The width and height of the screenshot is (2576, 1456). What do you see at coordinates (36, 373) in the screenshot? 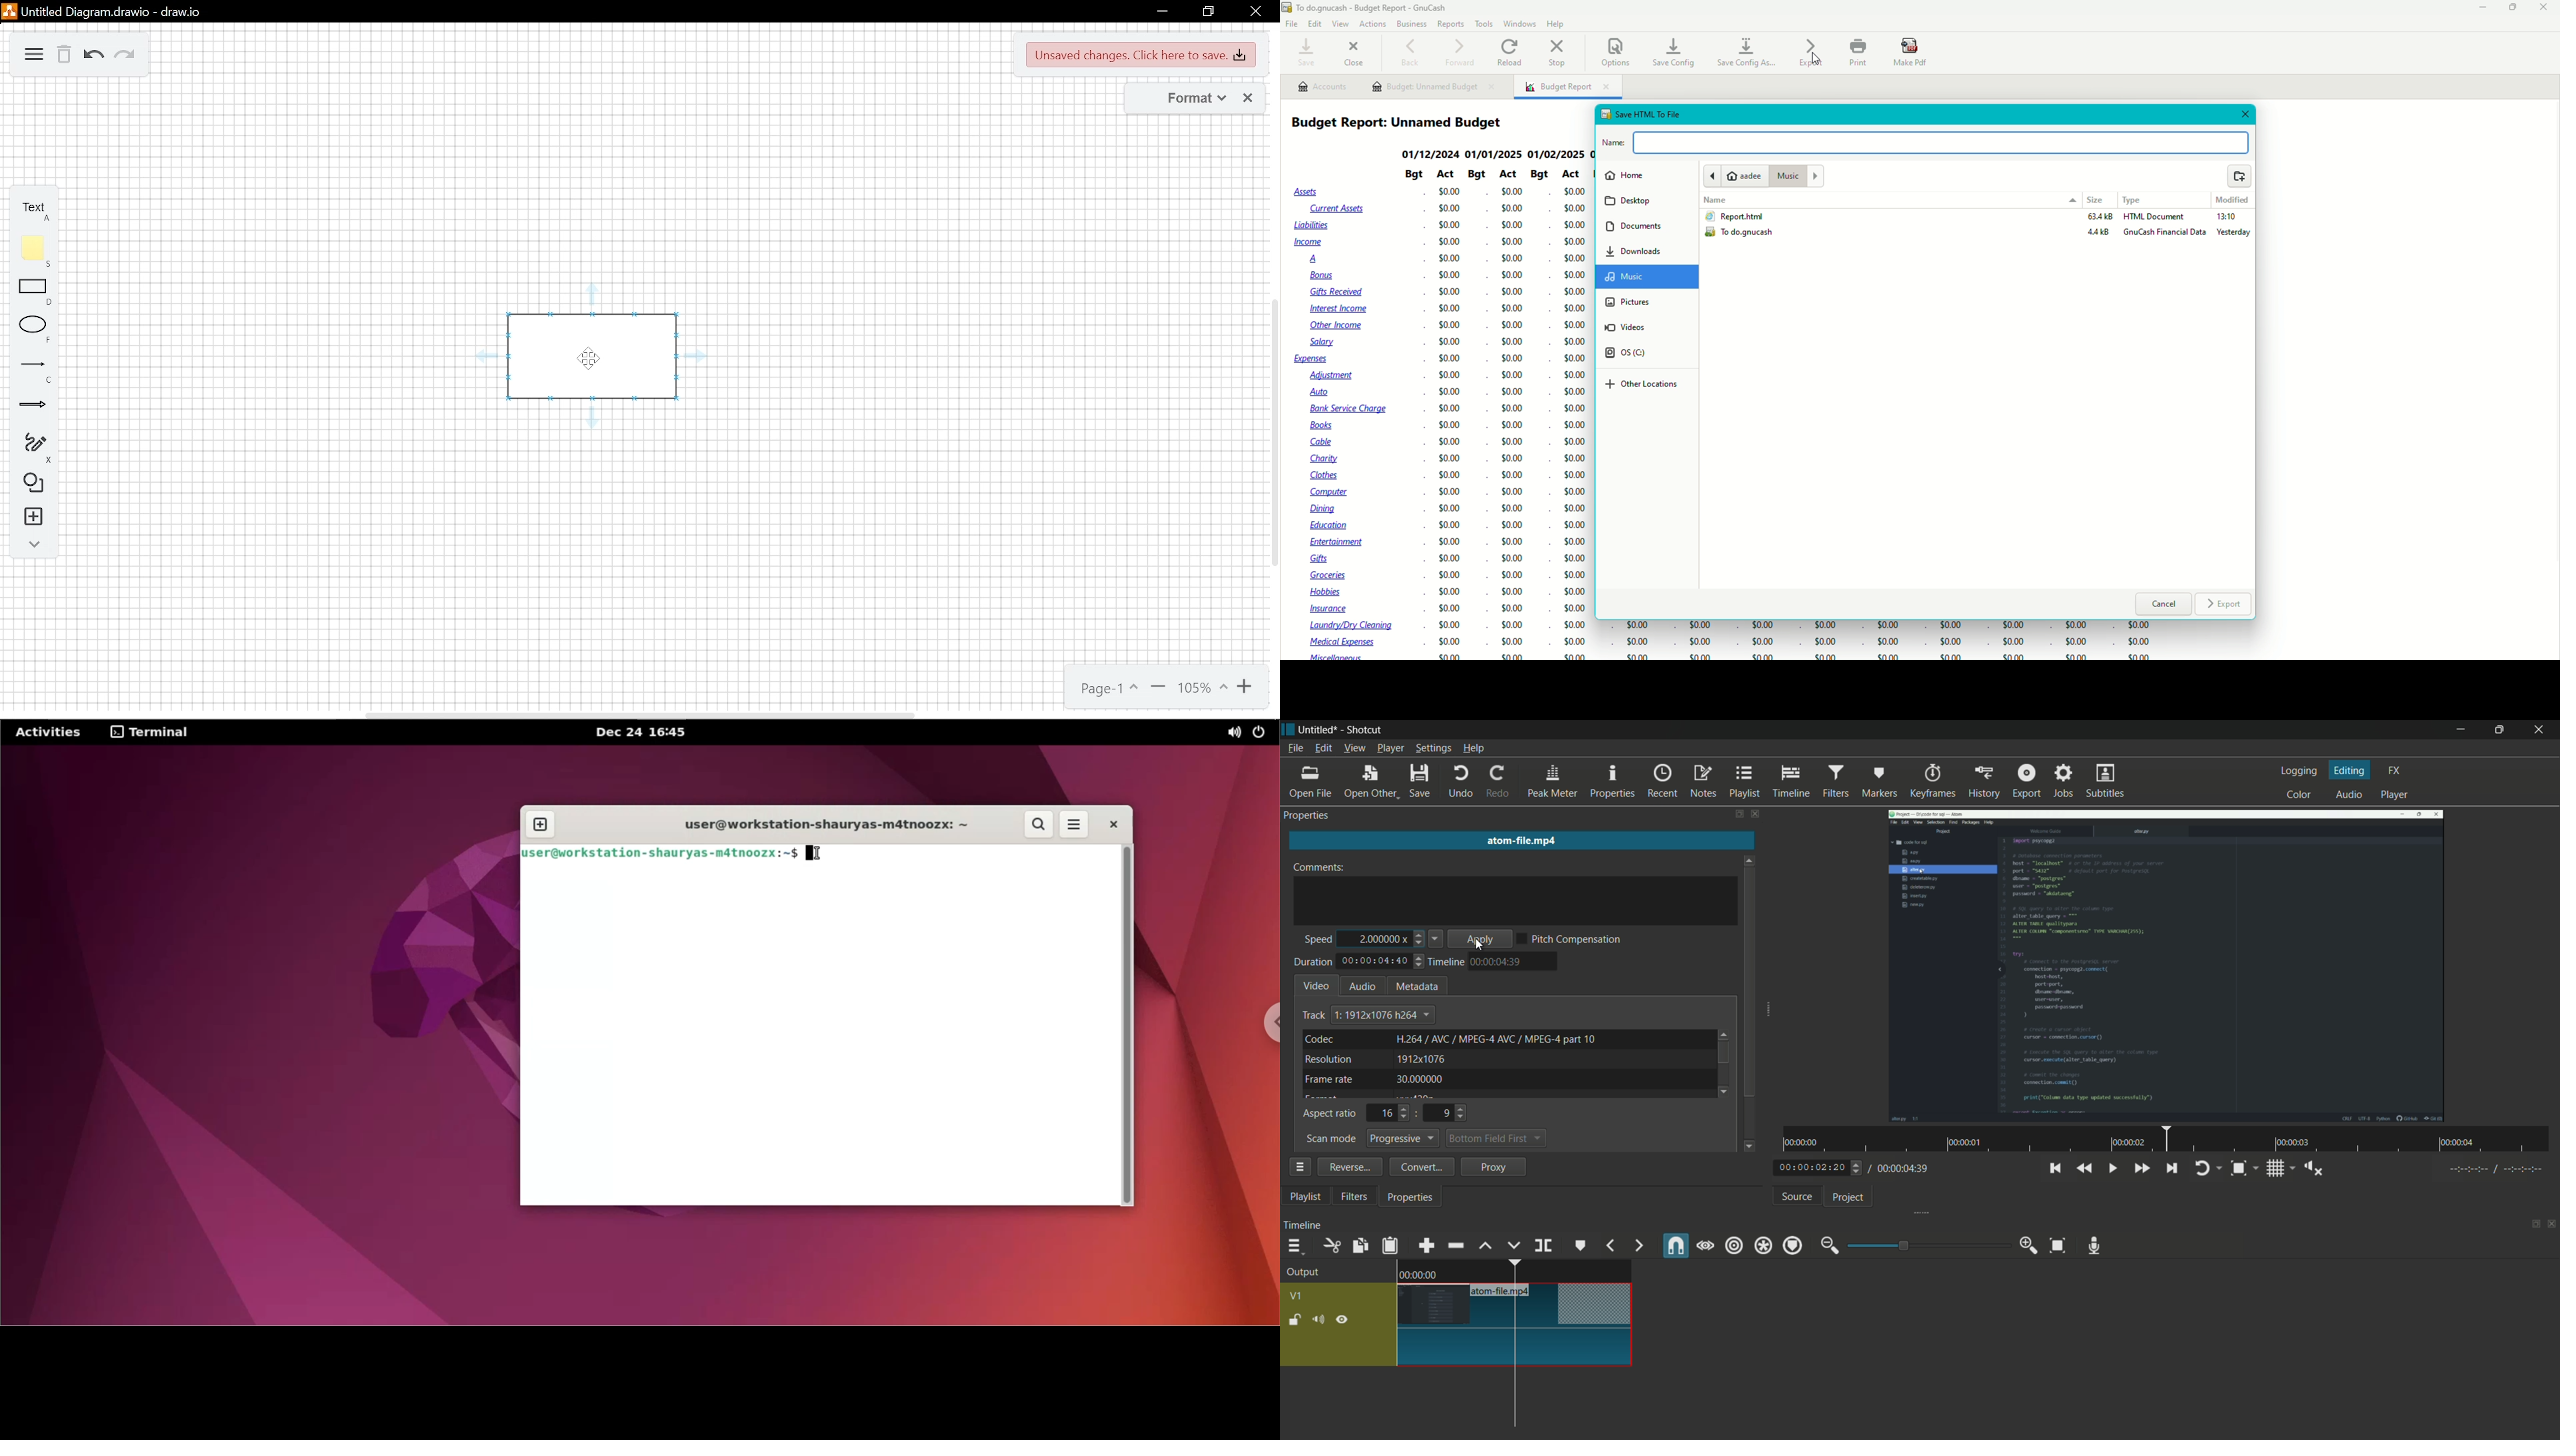
I see `lines` at bounding box center [36, 373].